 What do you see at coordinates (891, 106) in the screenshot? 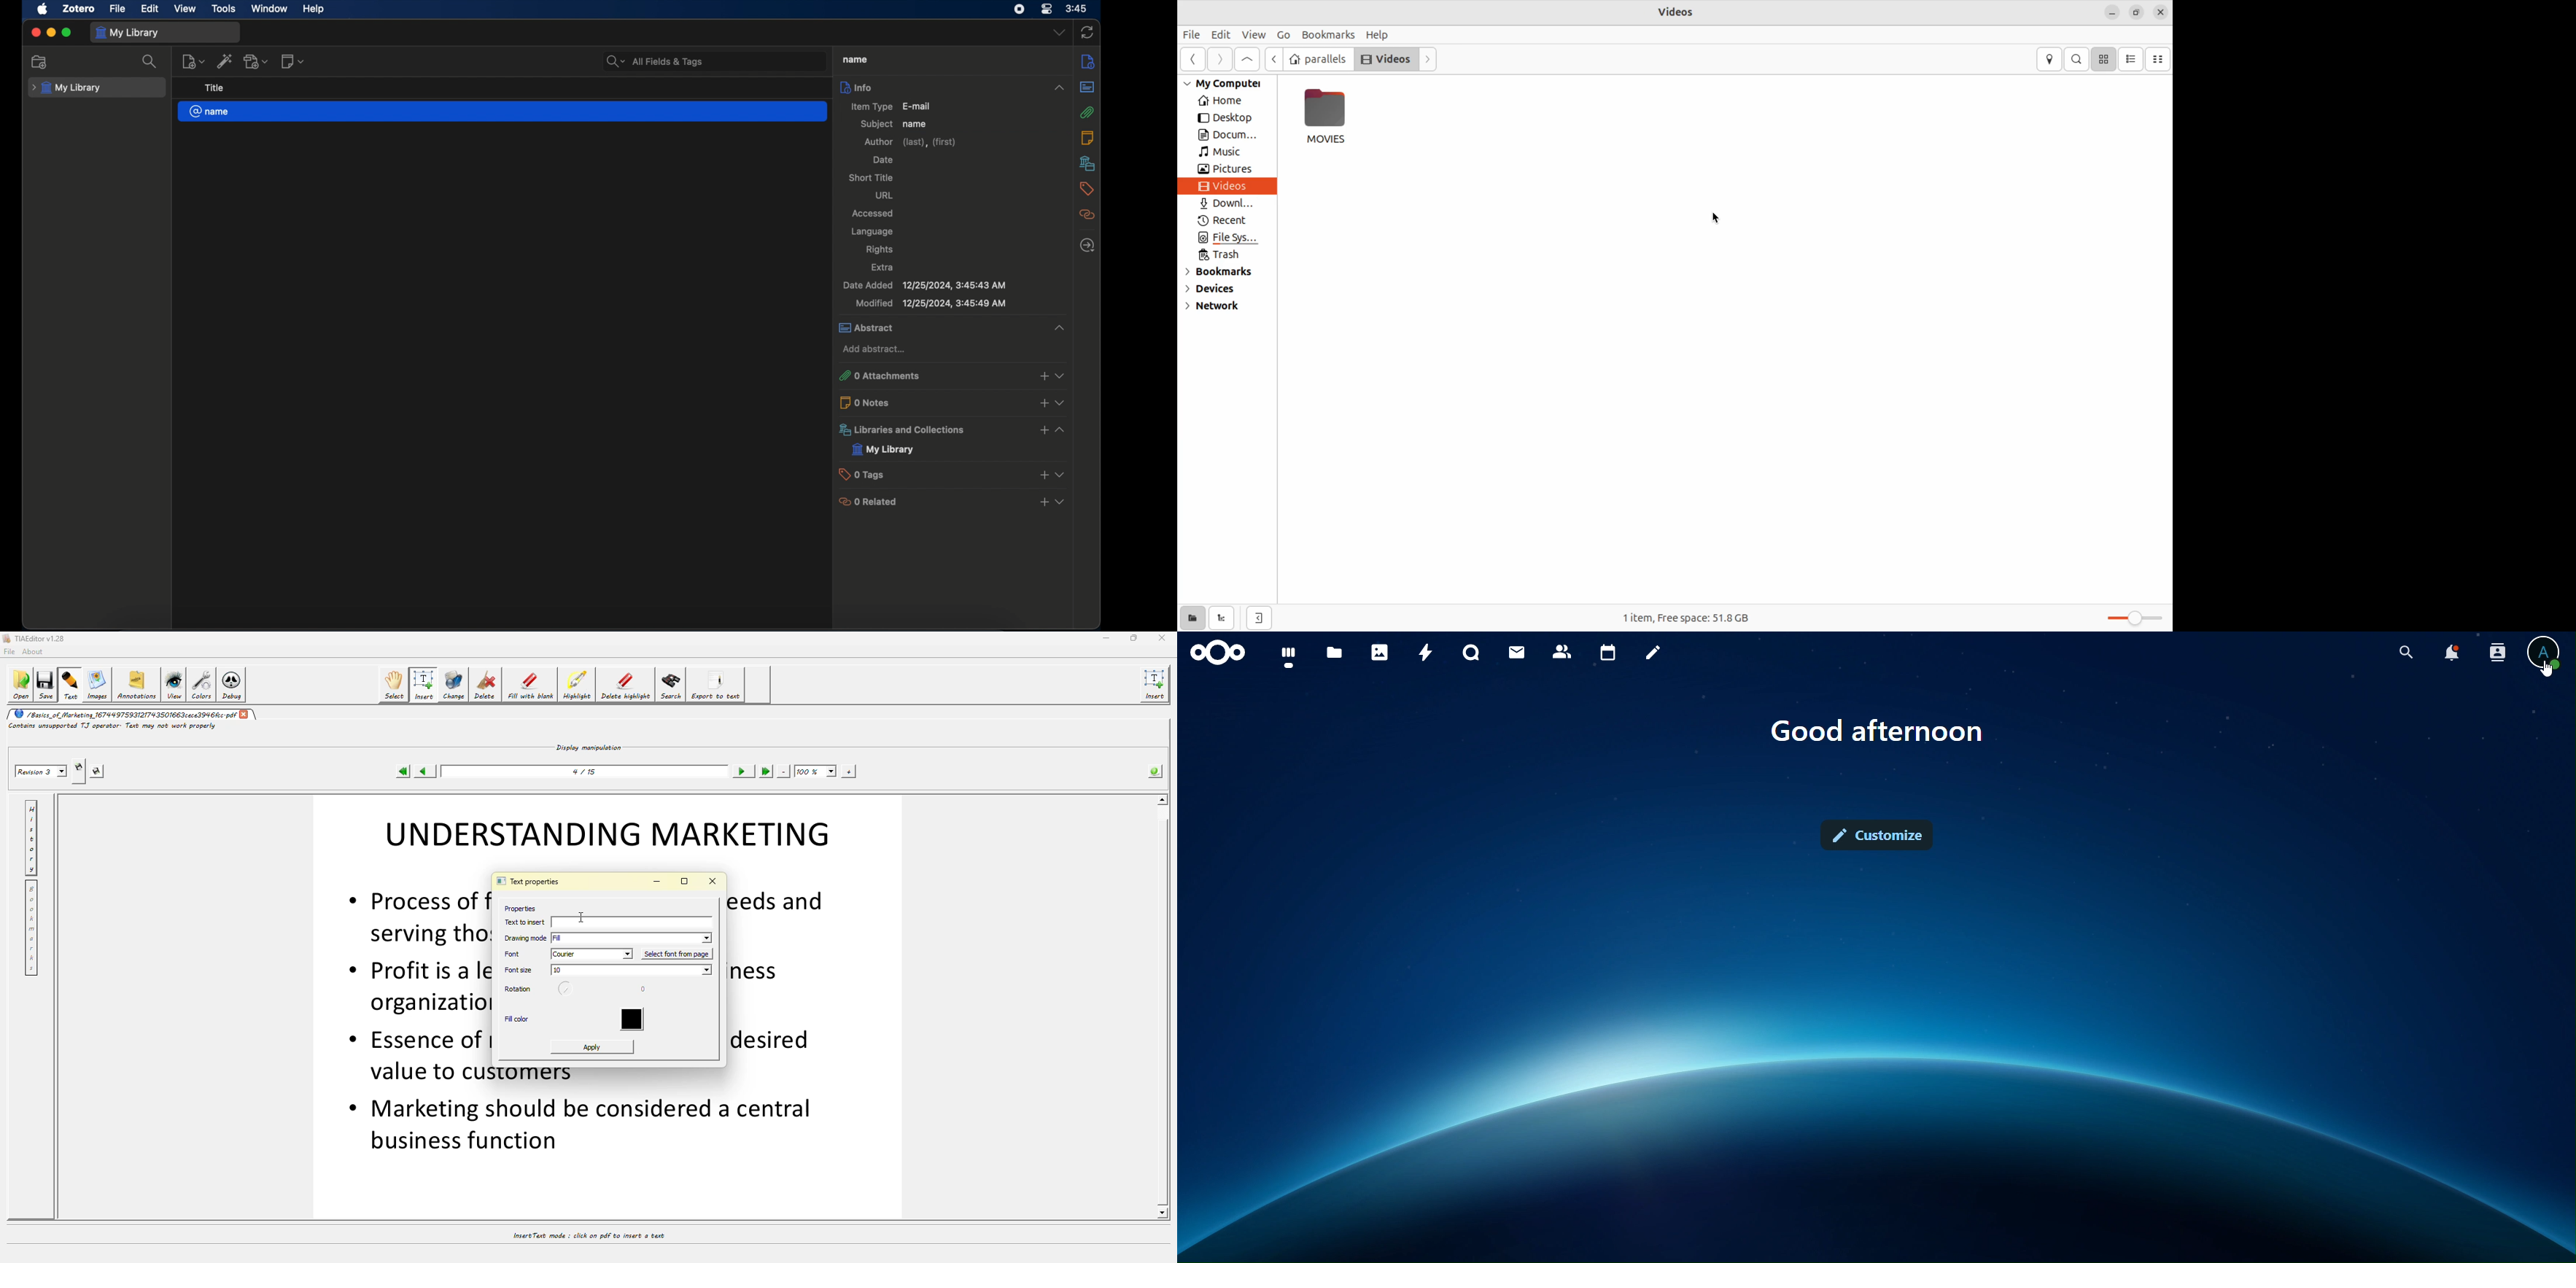
I see `item type` at bounding box center [891, 106].